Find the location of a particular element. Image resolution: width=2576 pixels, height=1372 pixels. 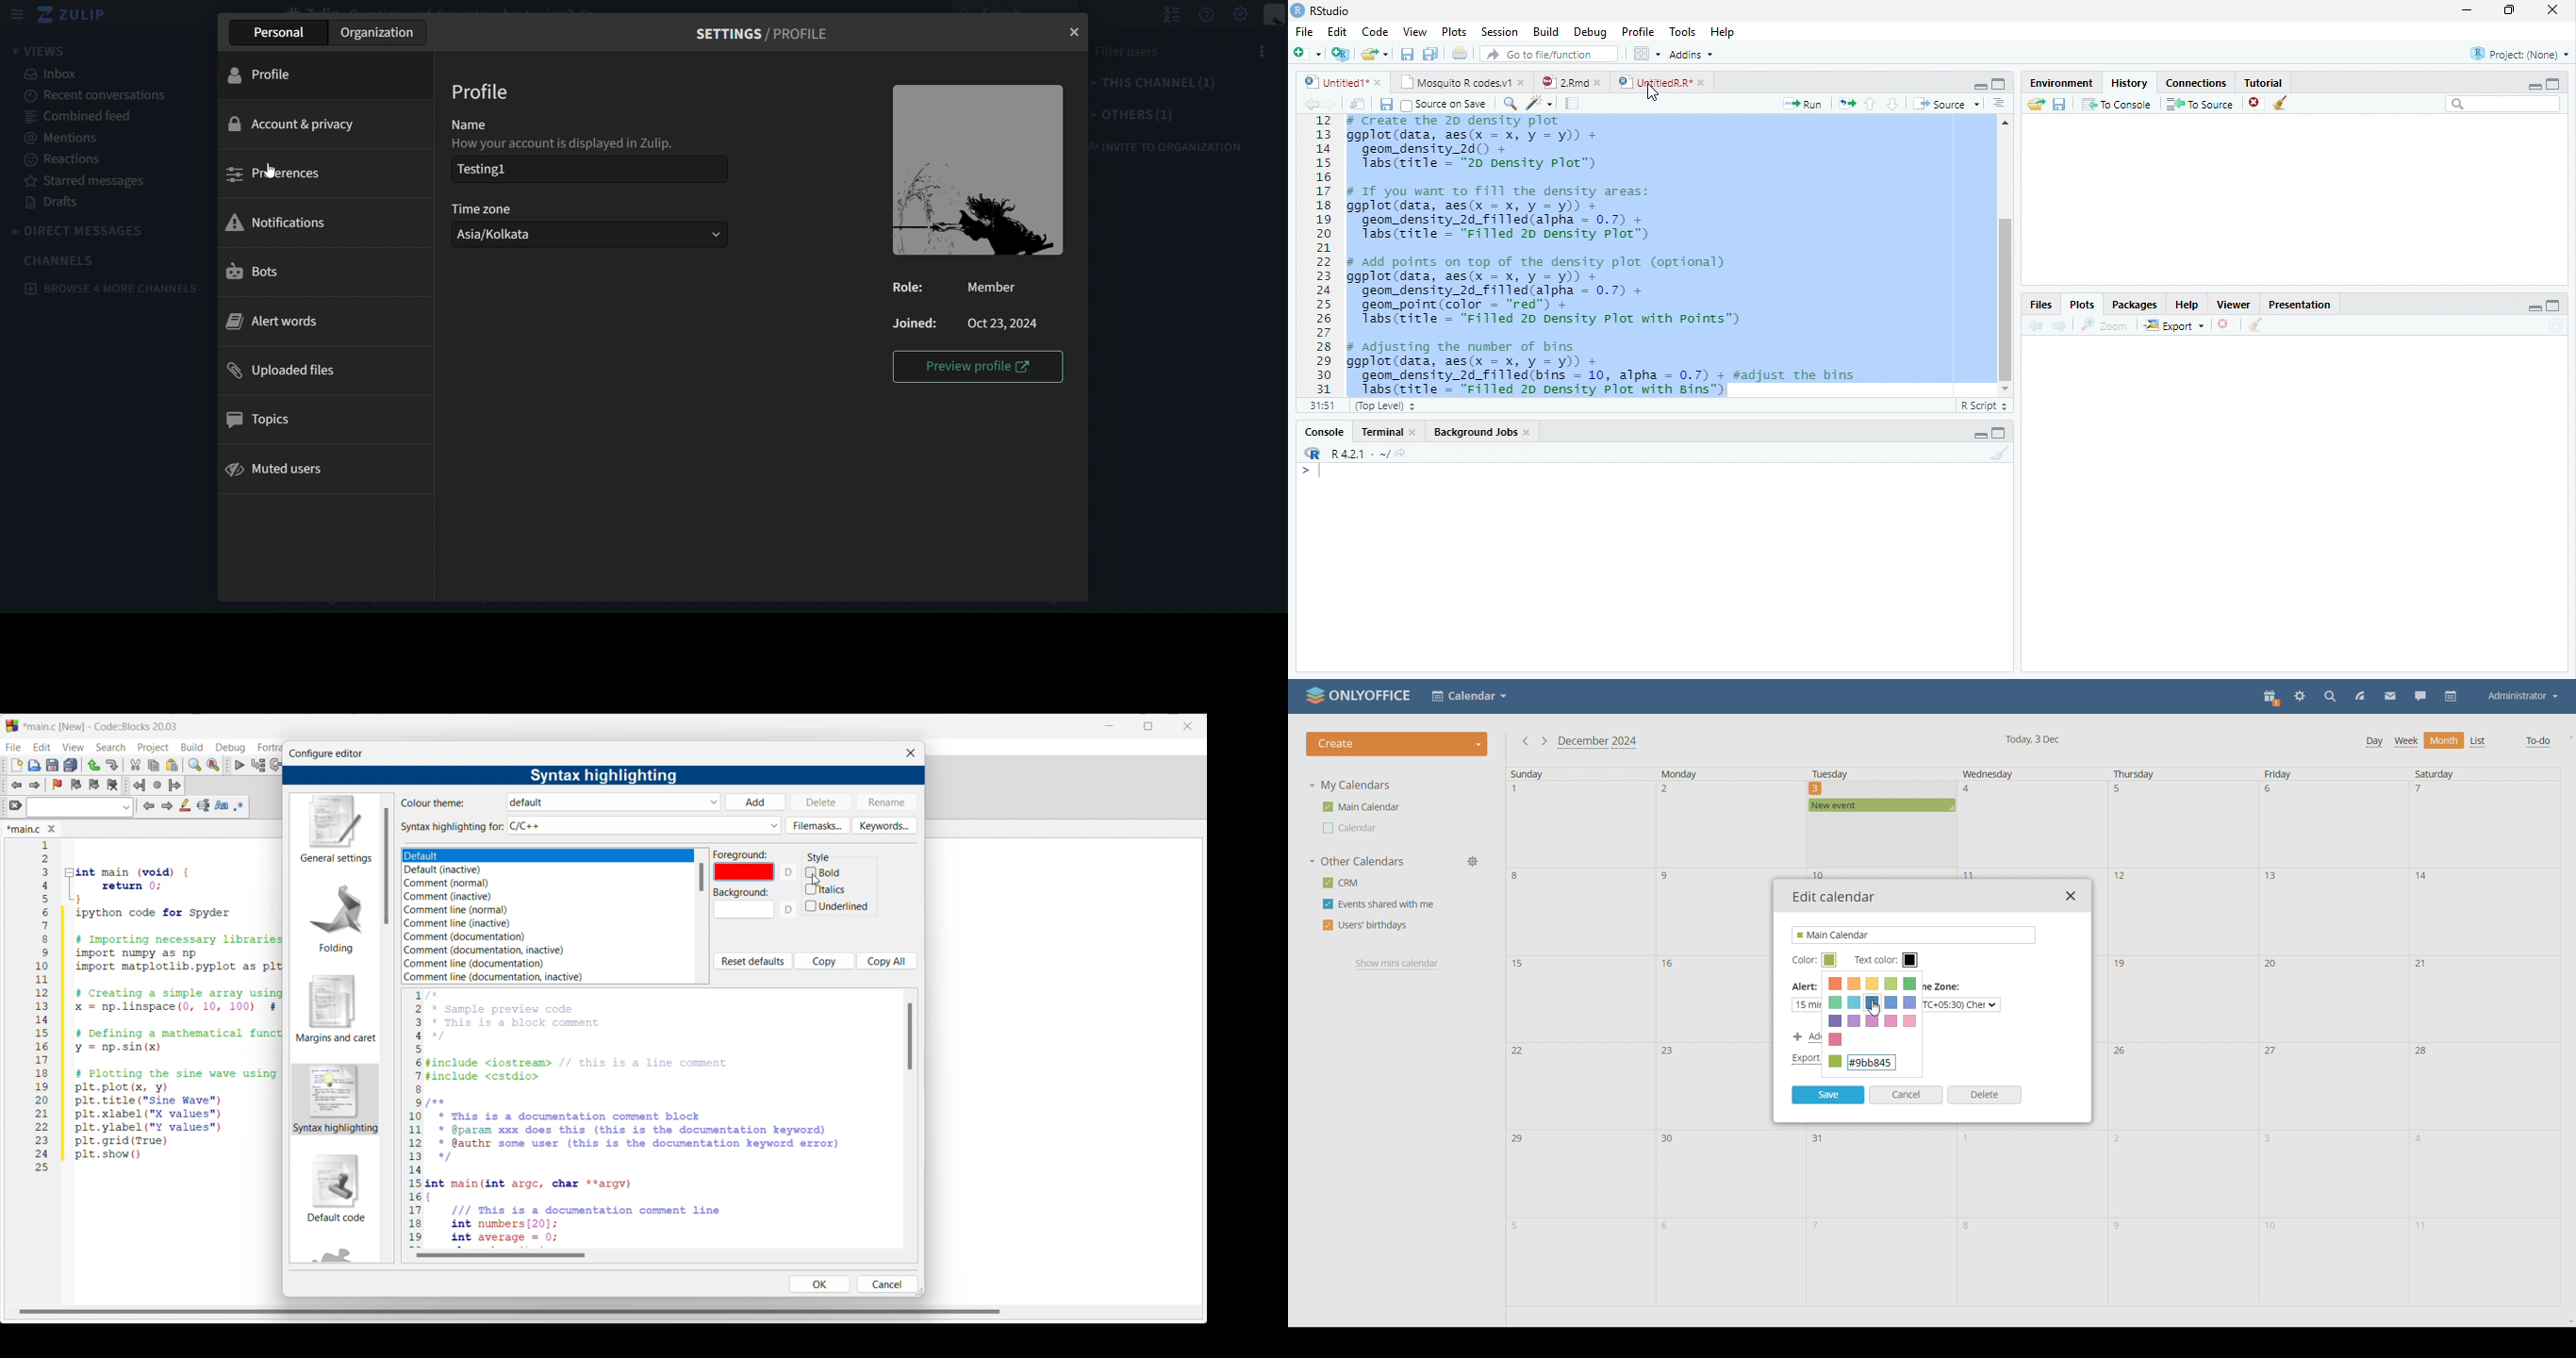

Help is located at coordinates (2187, 306).